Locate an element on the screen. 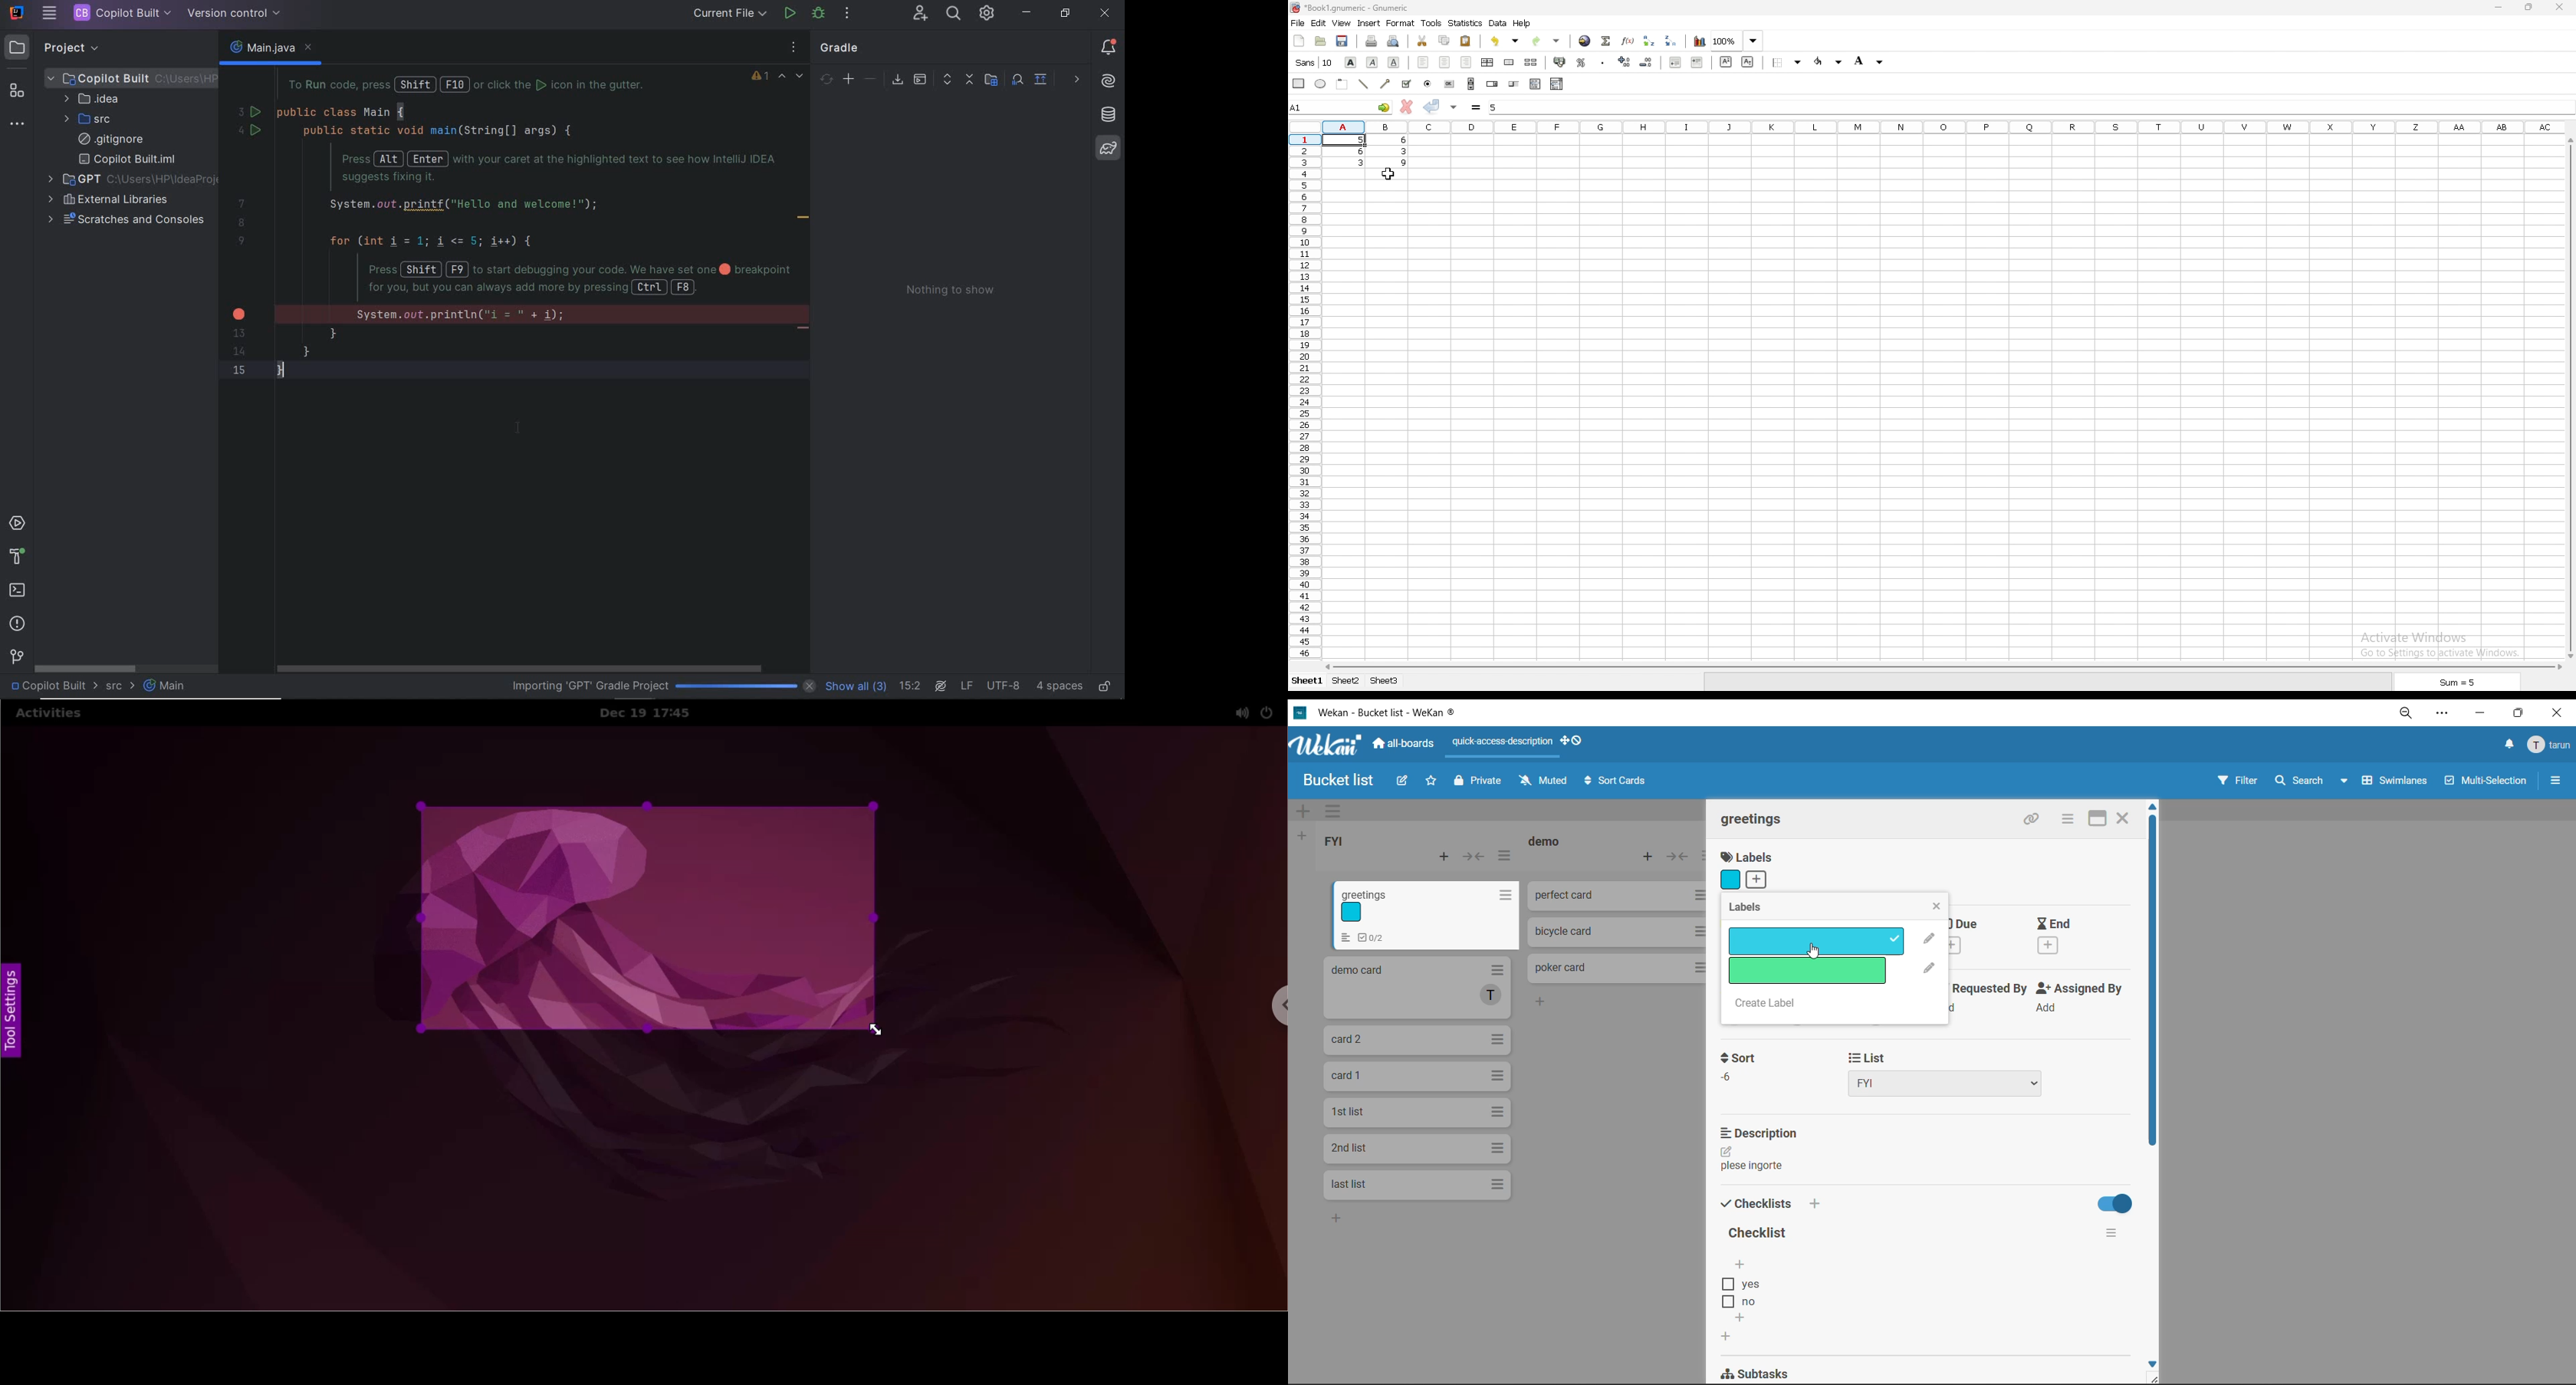 The width and height of the screenshot is (2576, 1400). error is located at coordinates (239, 314).